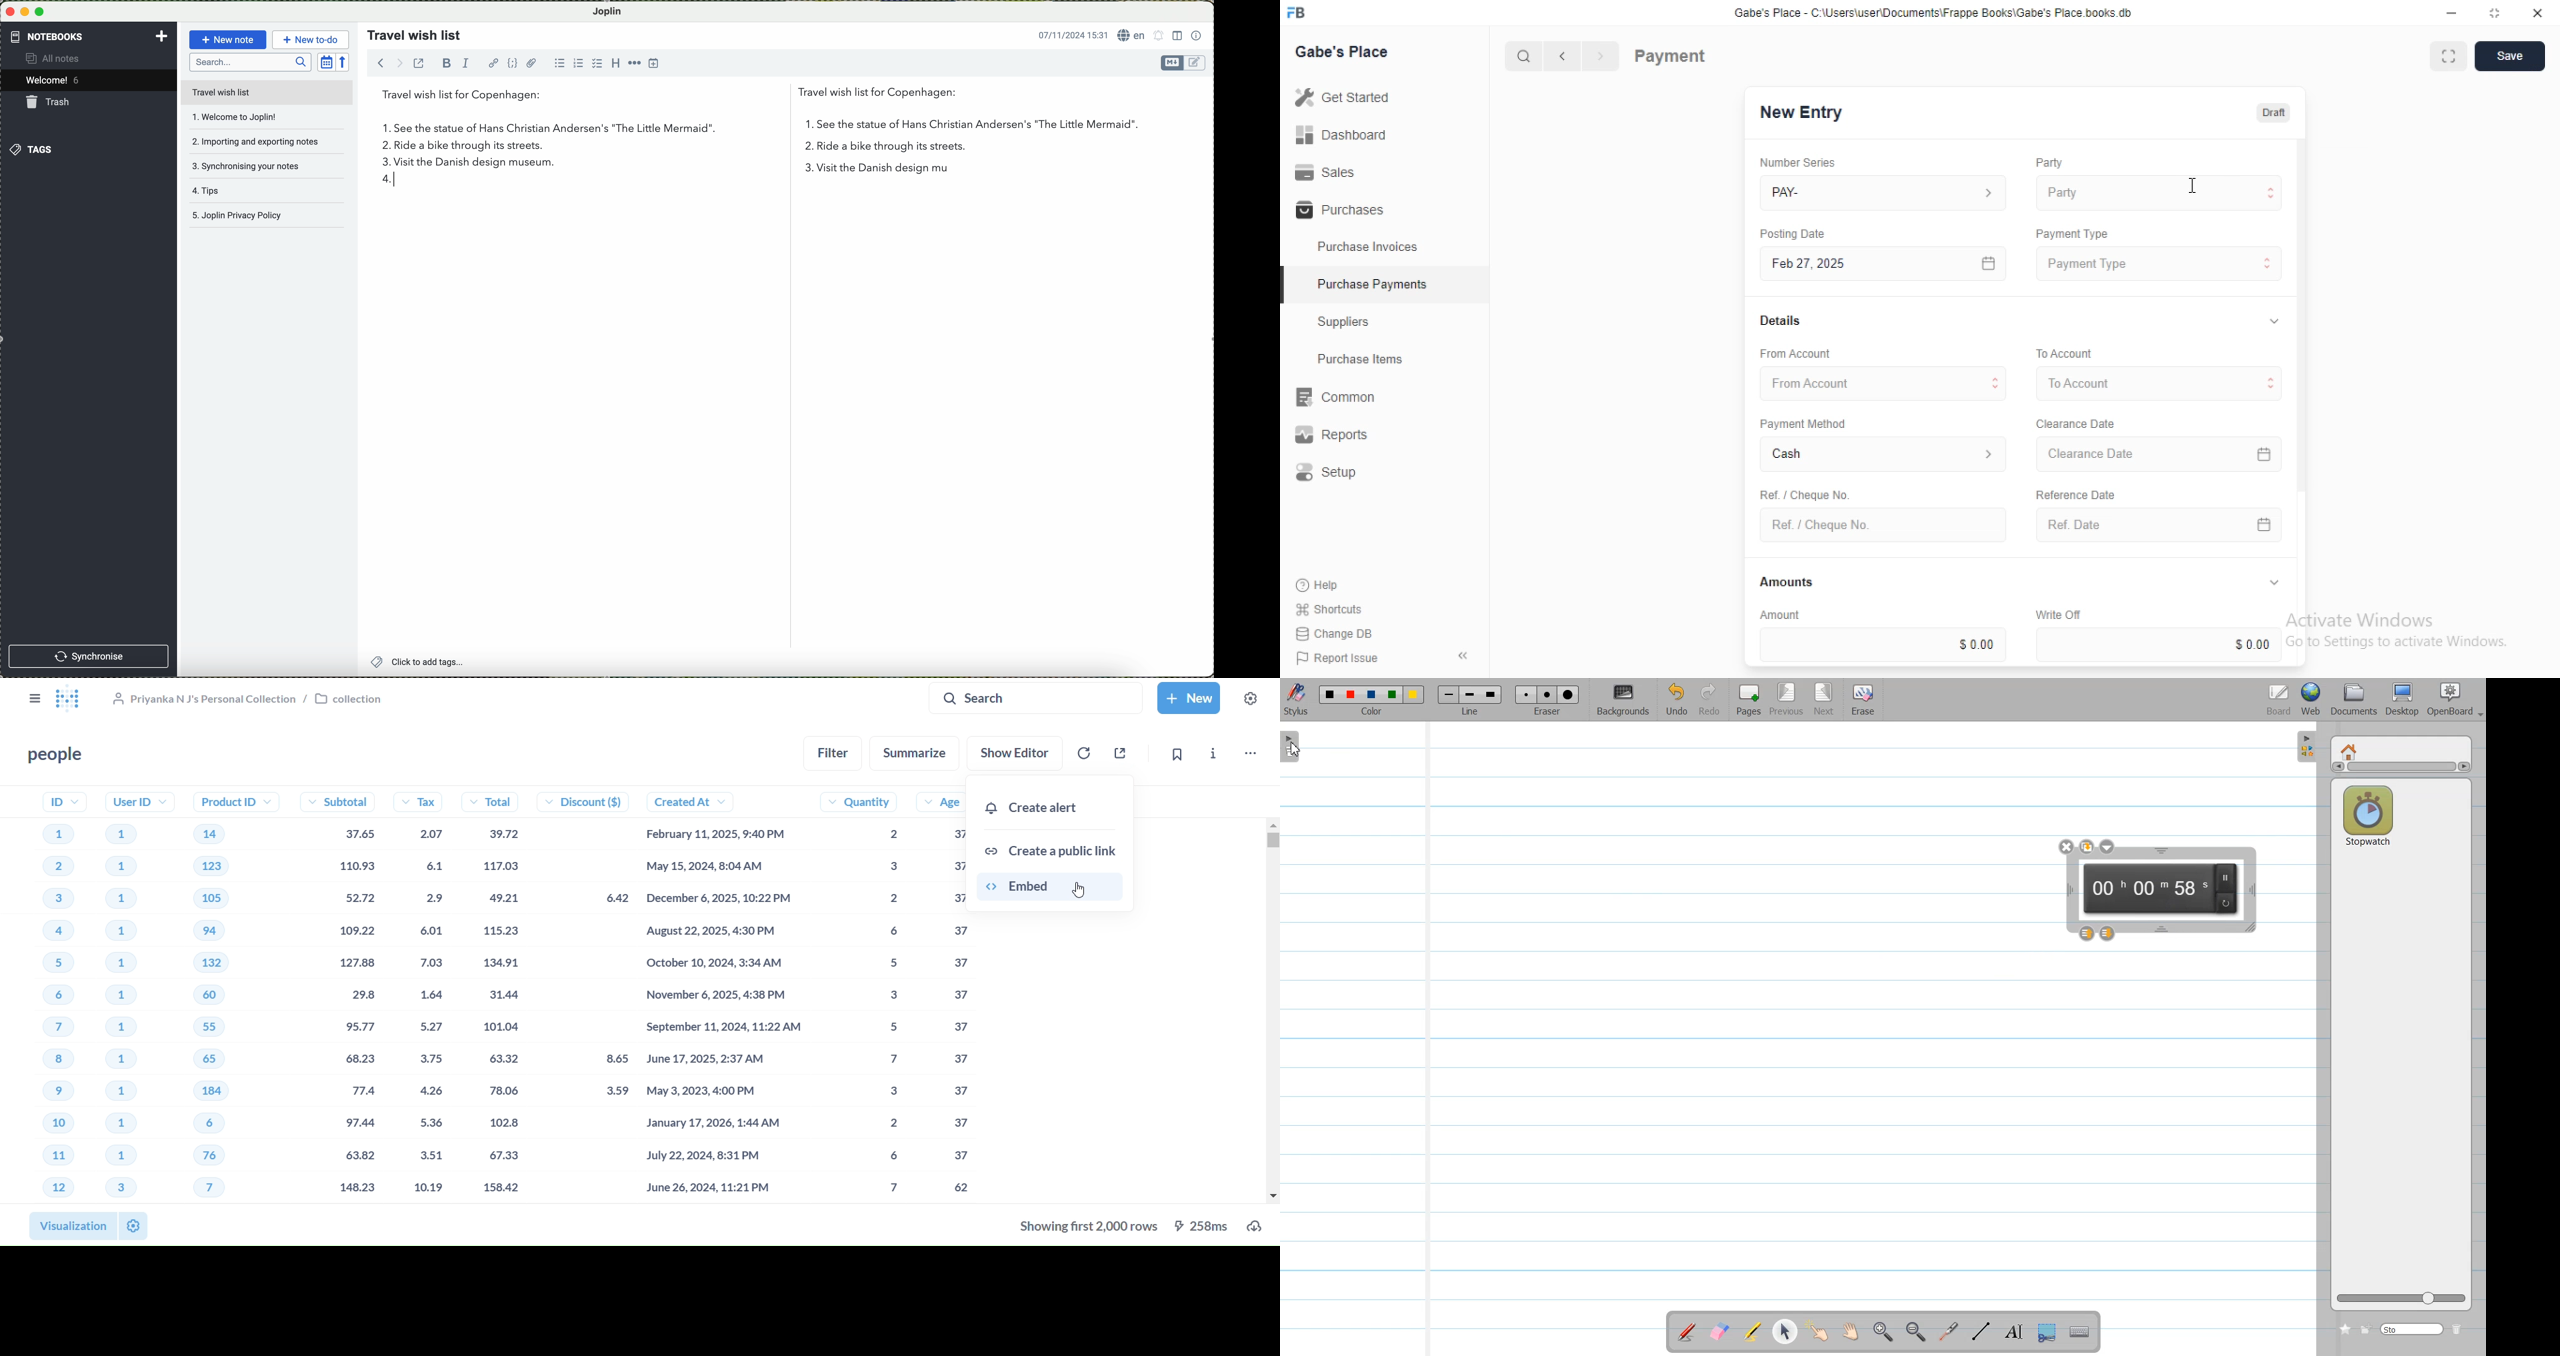 This screenshot has height=1372, width=2576. I want to click on Change DB, so click(1332, 632).